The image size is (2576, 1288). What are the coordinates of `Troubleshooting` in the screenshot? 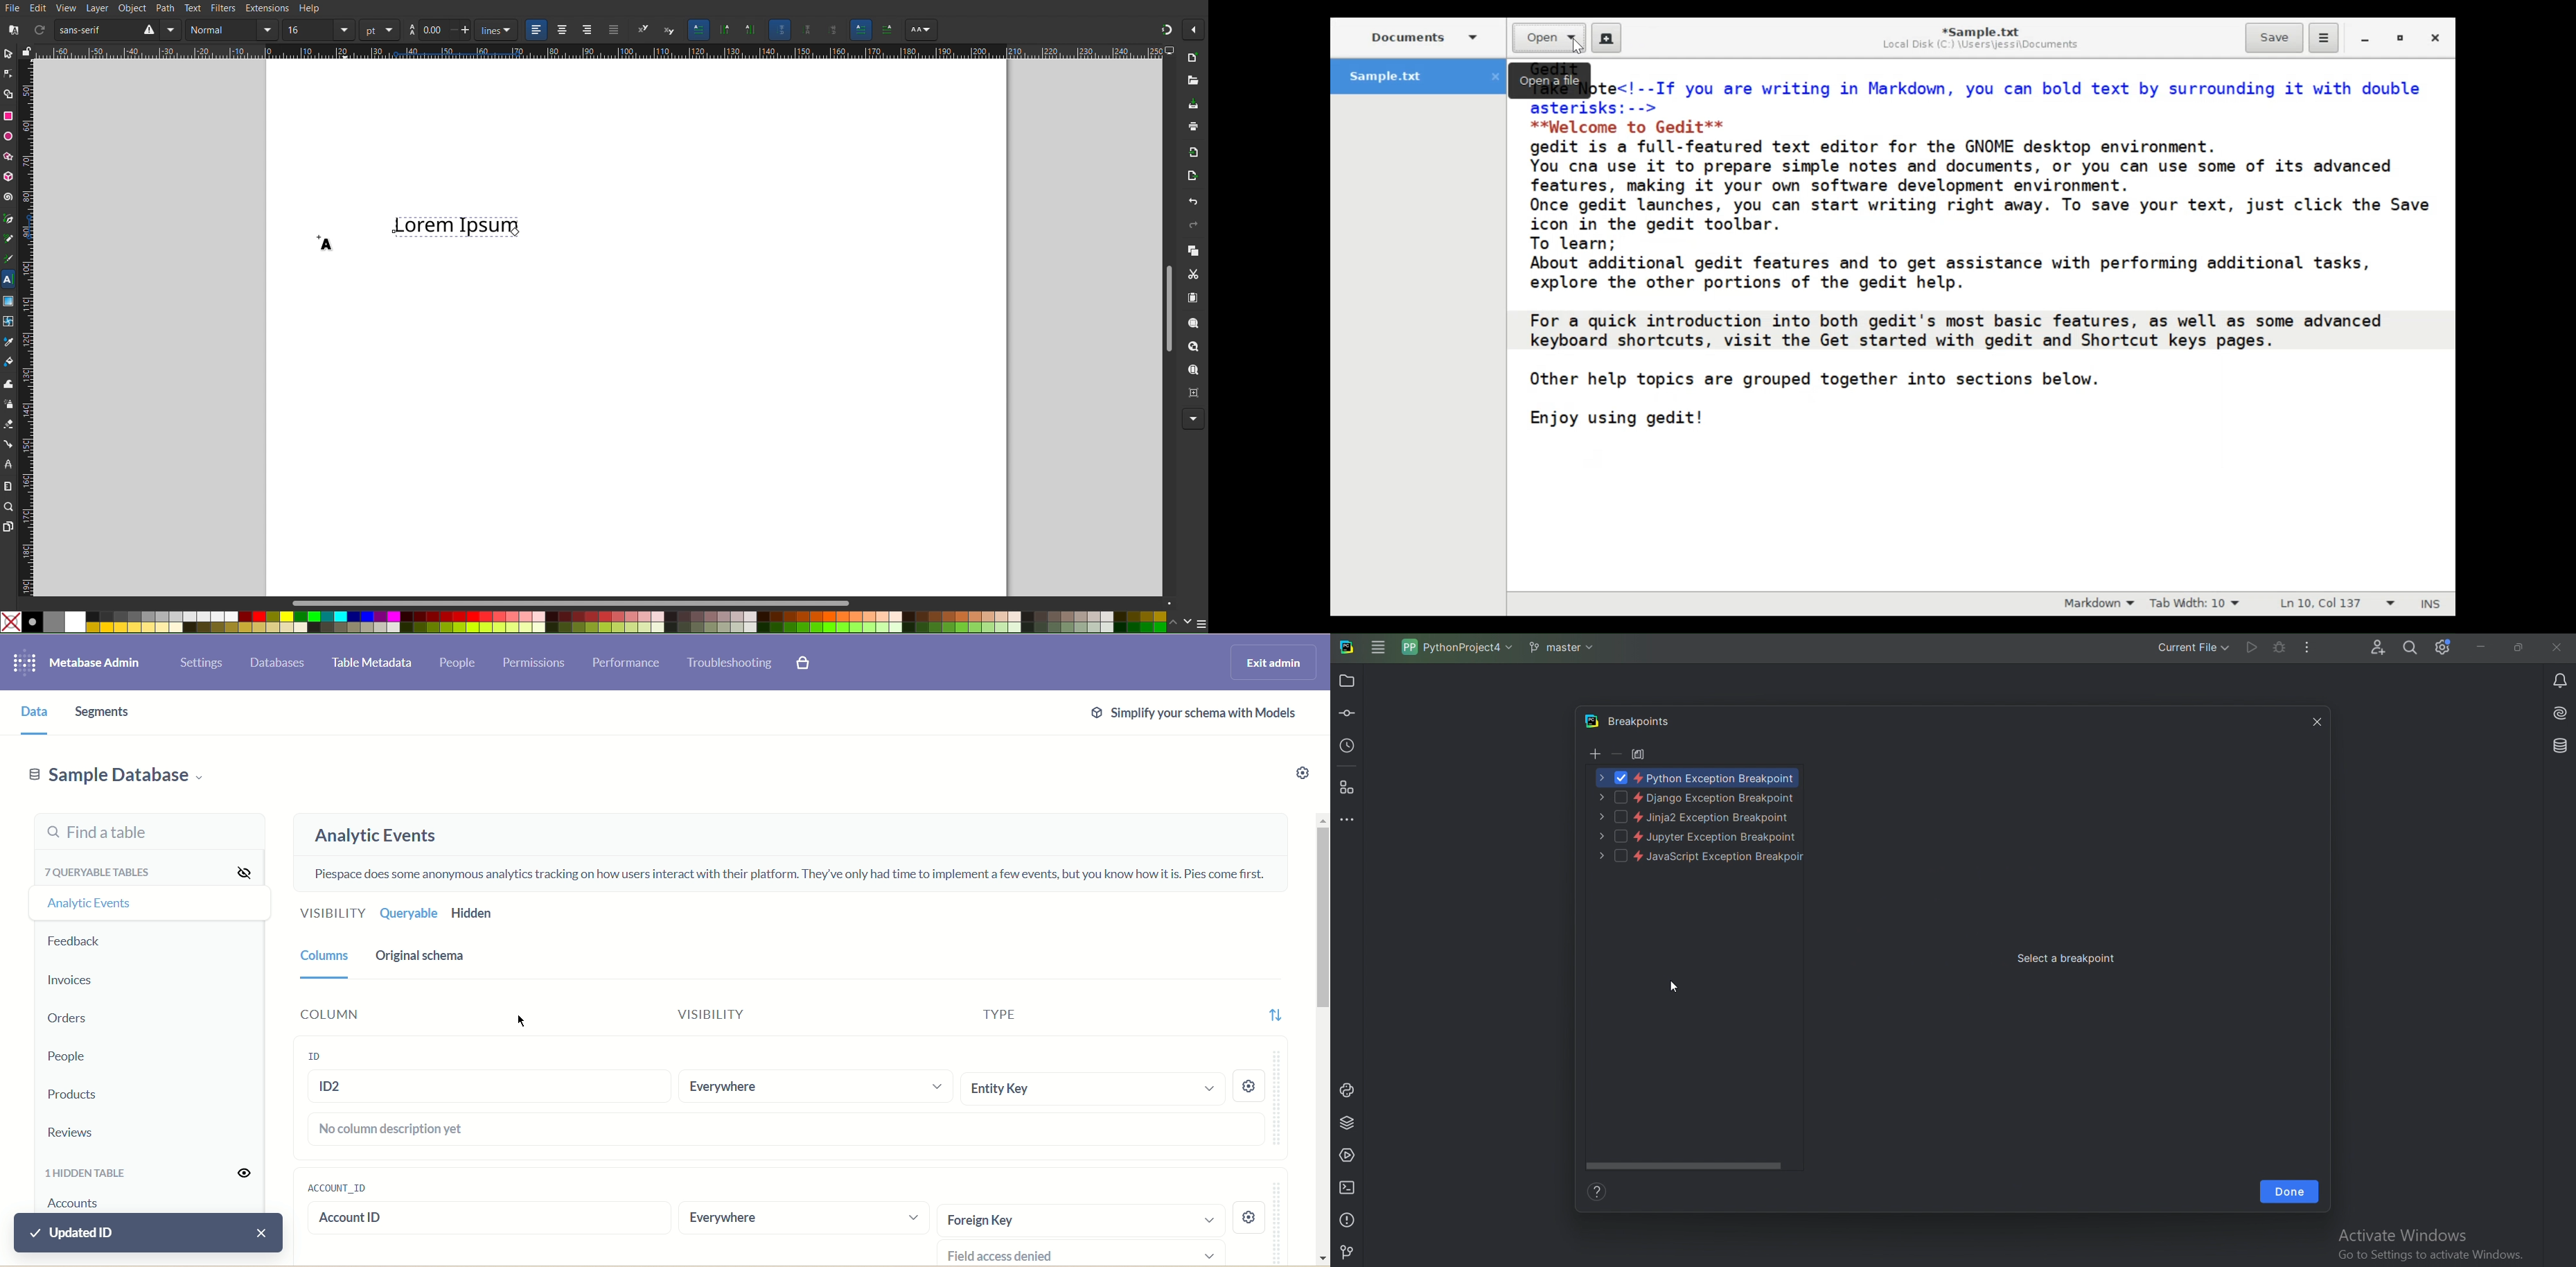 It's located at (732, 664).